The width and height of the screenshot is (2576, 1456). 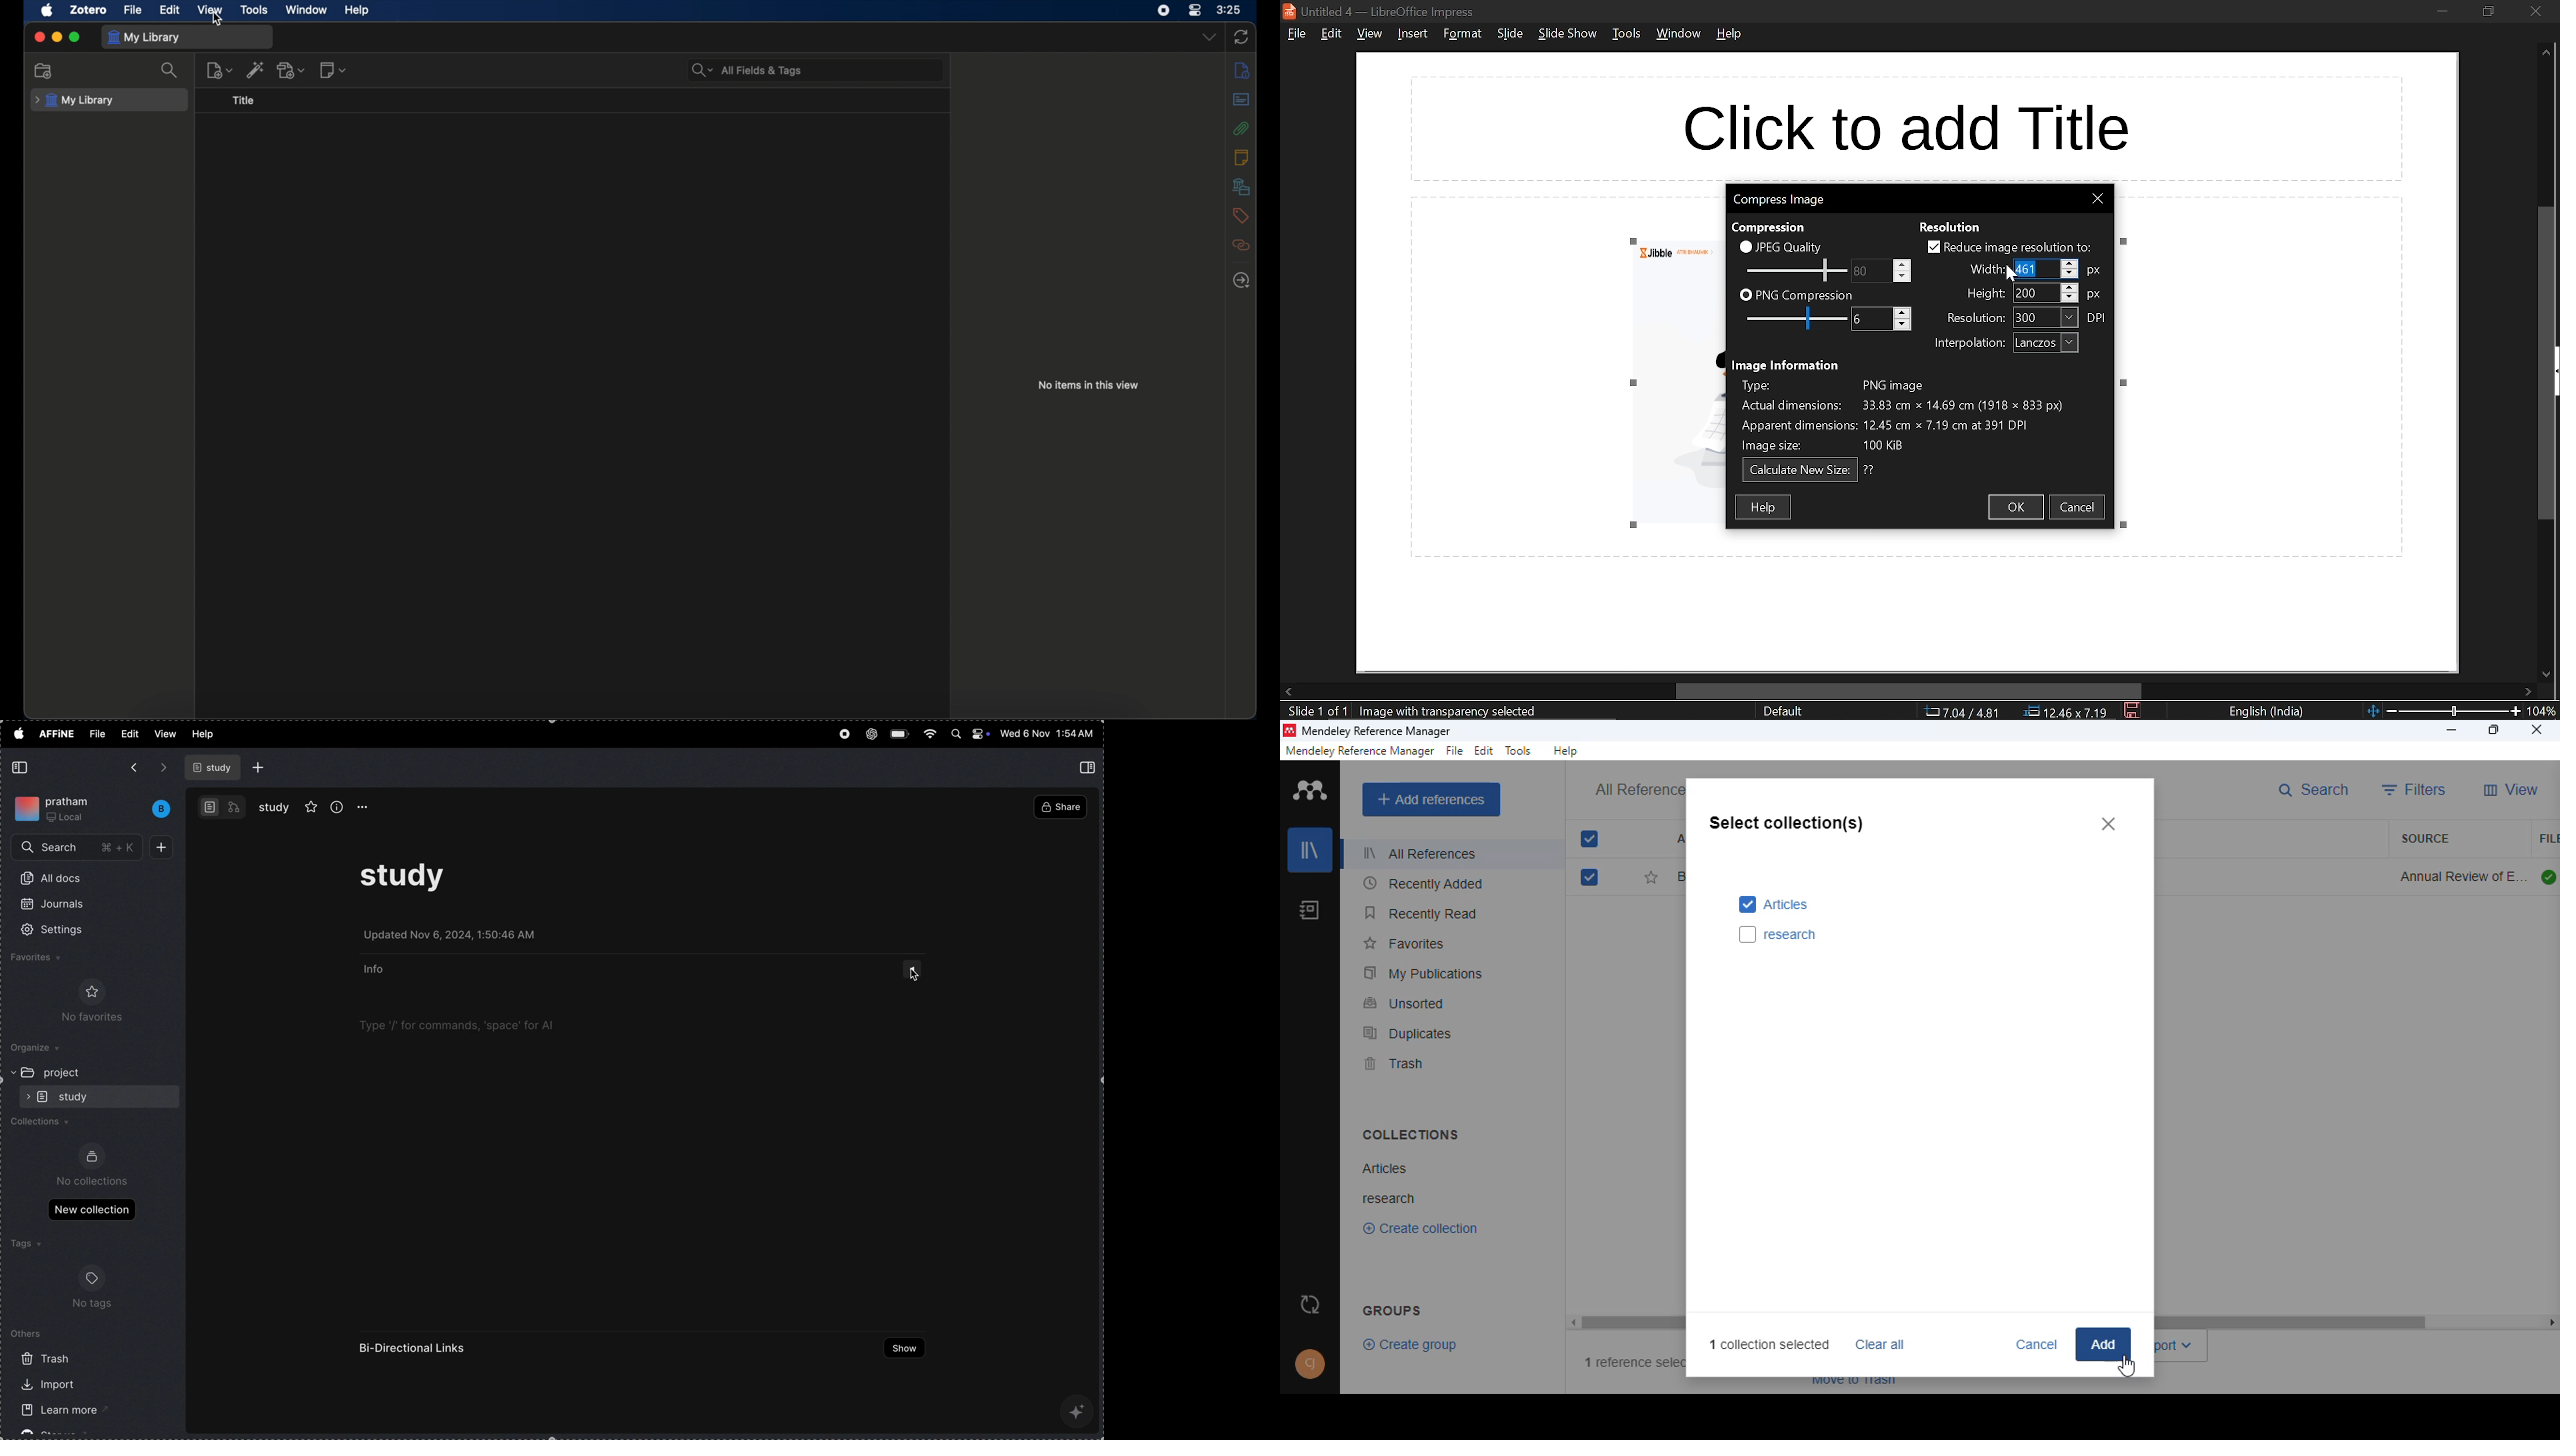 What do you see at coordinates (1520, 751) in the screenshot?
I see `tolls` at bounding box center [1520, 751].